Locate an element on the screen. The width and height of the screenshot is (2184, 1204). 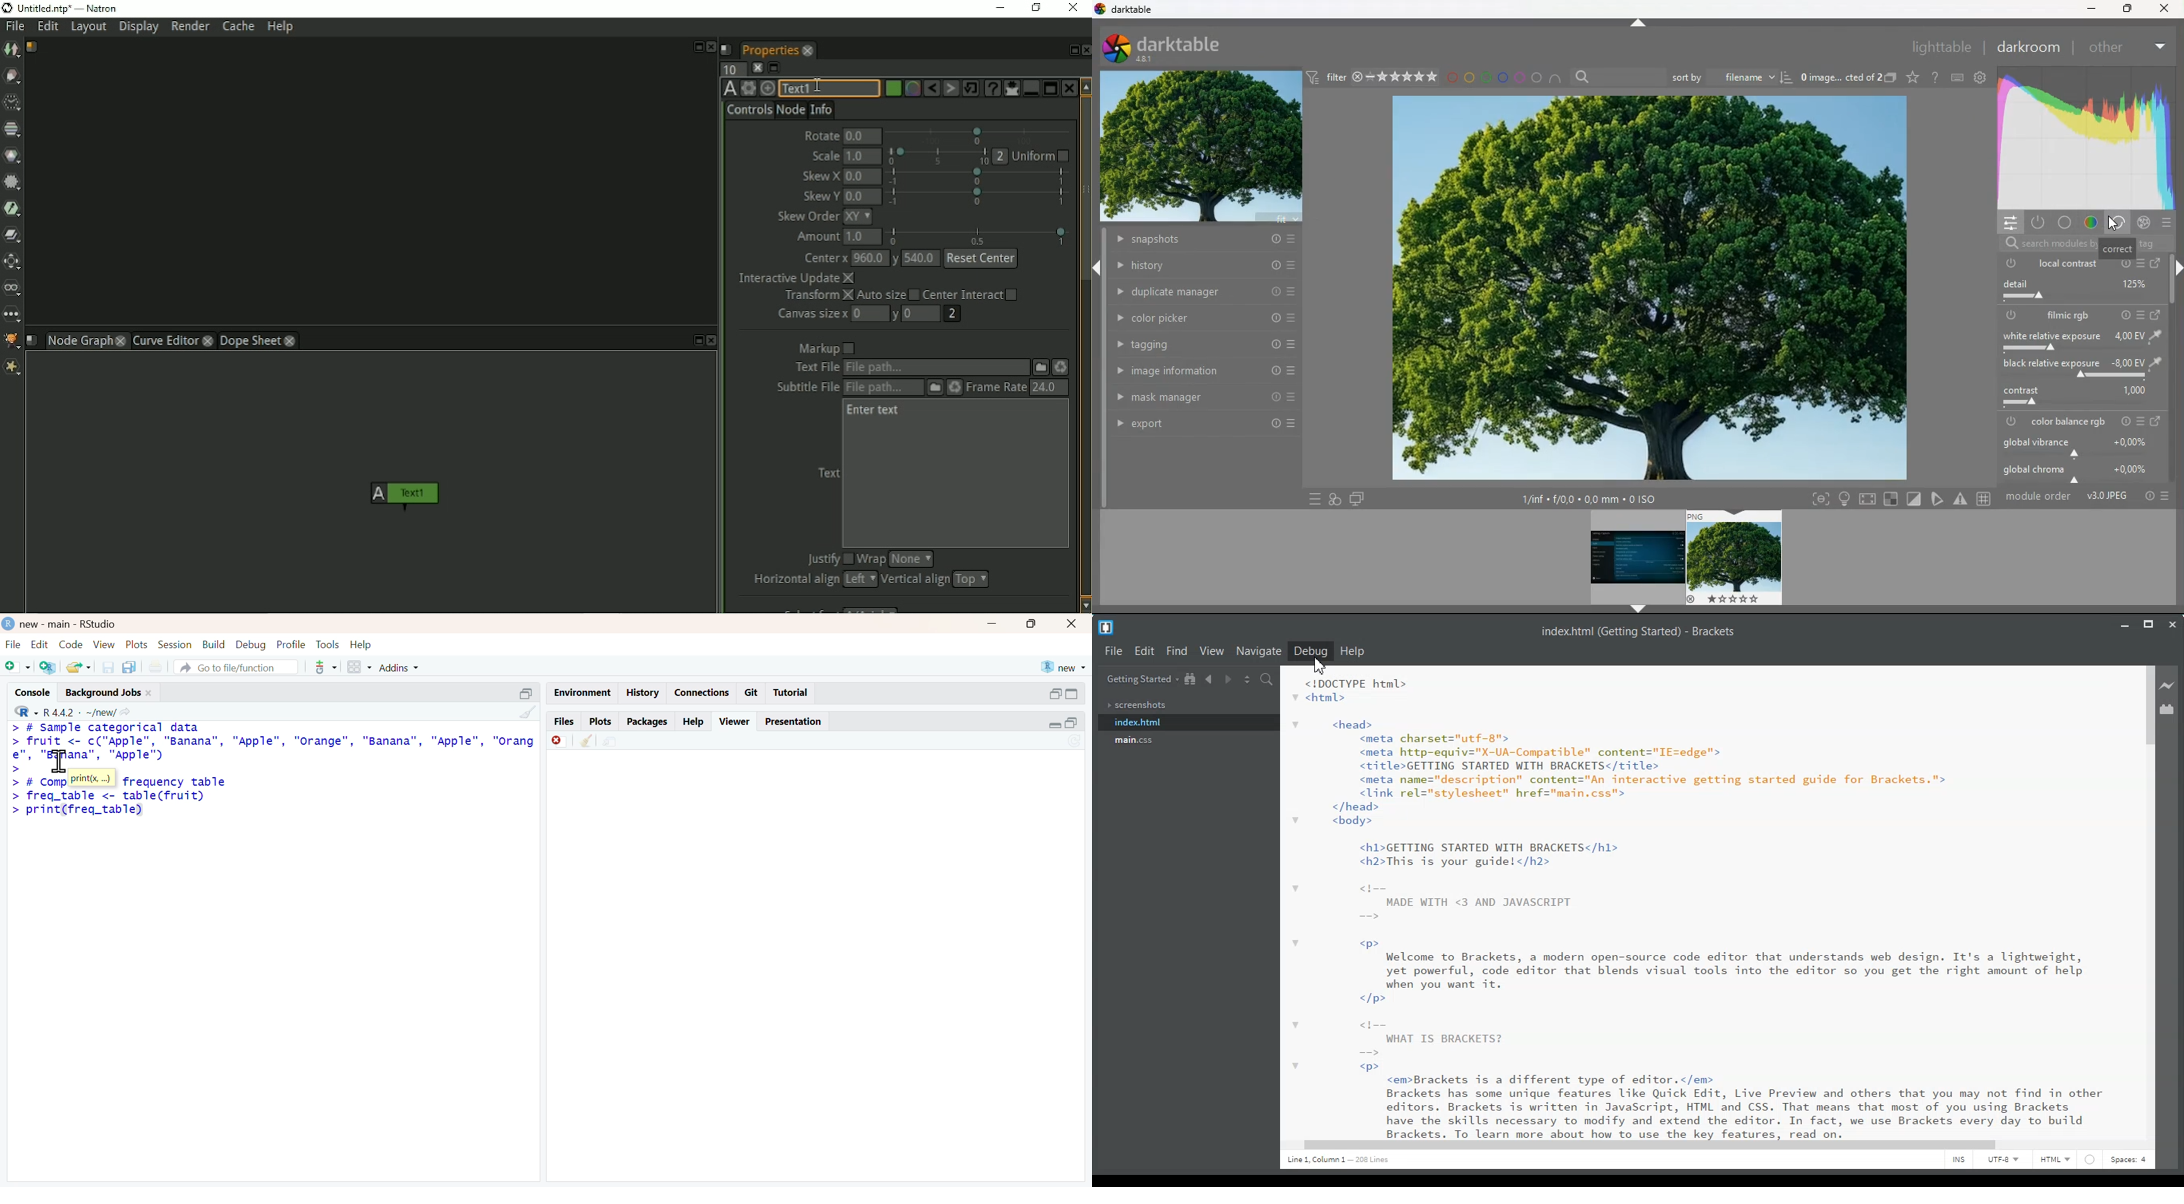
frame is located at coordinates (1820, 500).